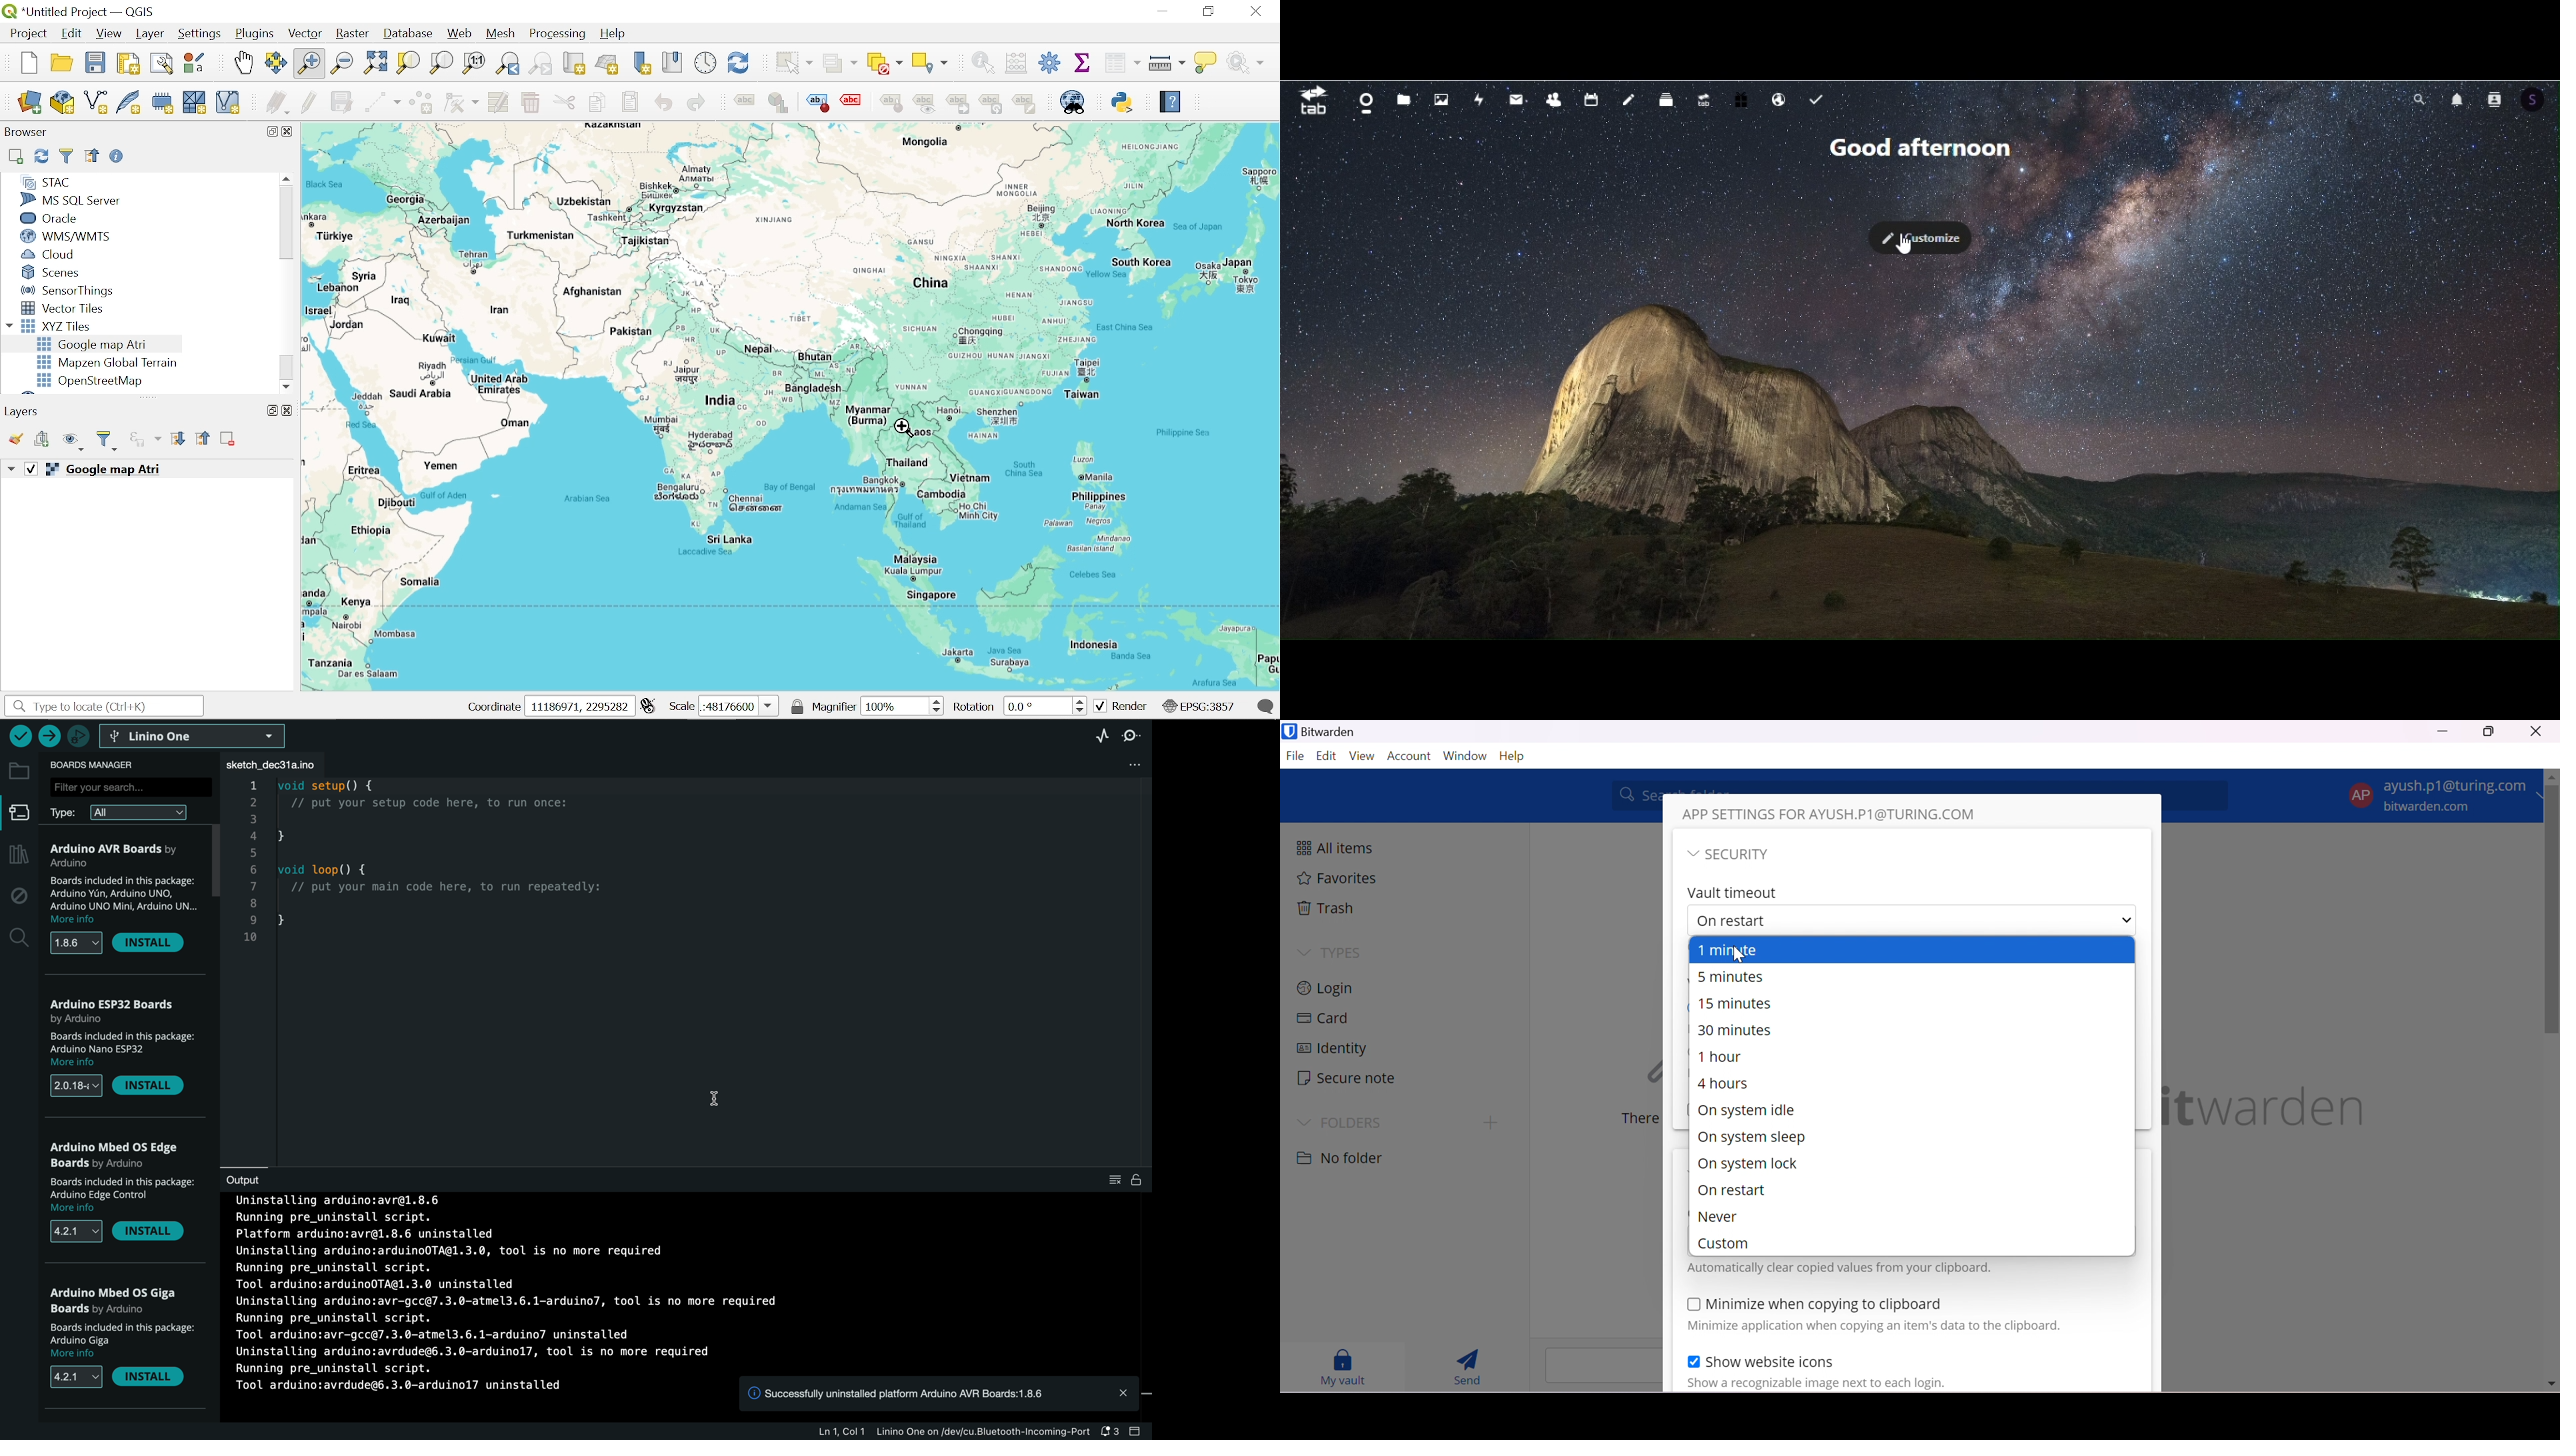 The image size is (2576, 1456). What do you see at coordinates (1410, 756) in the screenshot?
I see `Account` at bounding box center [1410, 756].